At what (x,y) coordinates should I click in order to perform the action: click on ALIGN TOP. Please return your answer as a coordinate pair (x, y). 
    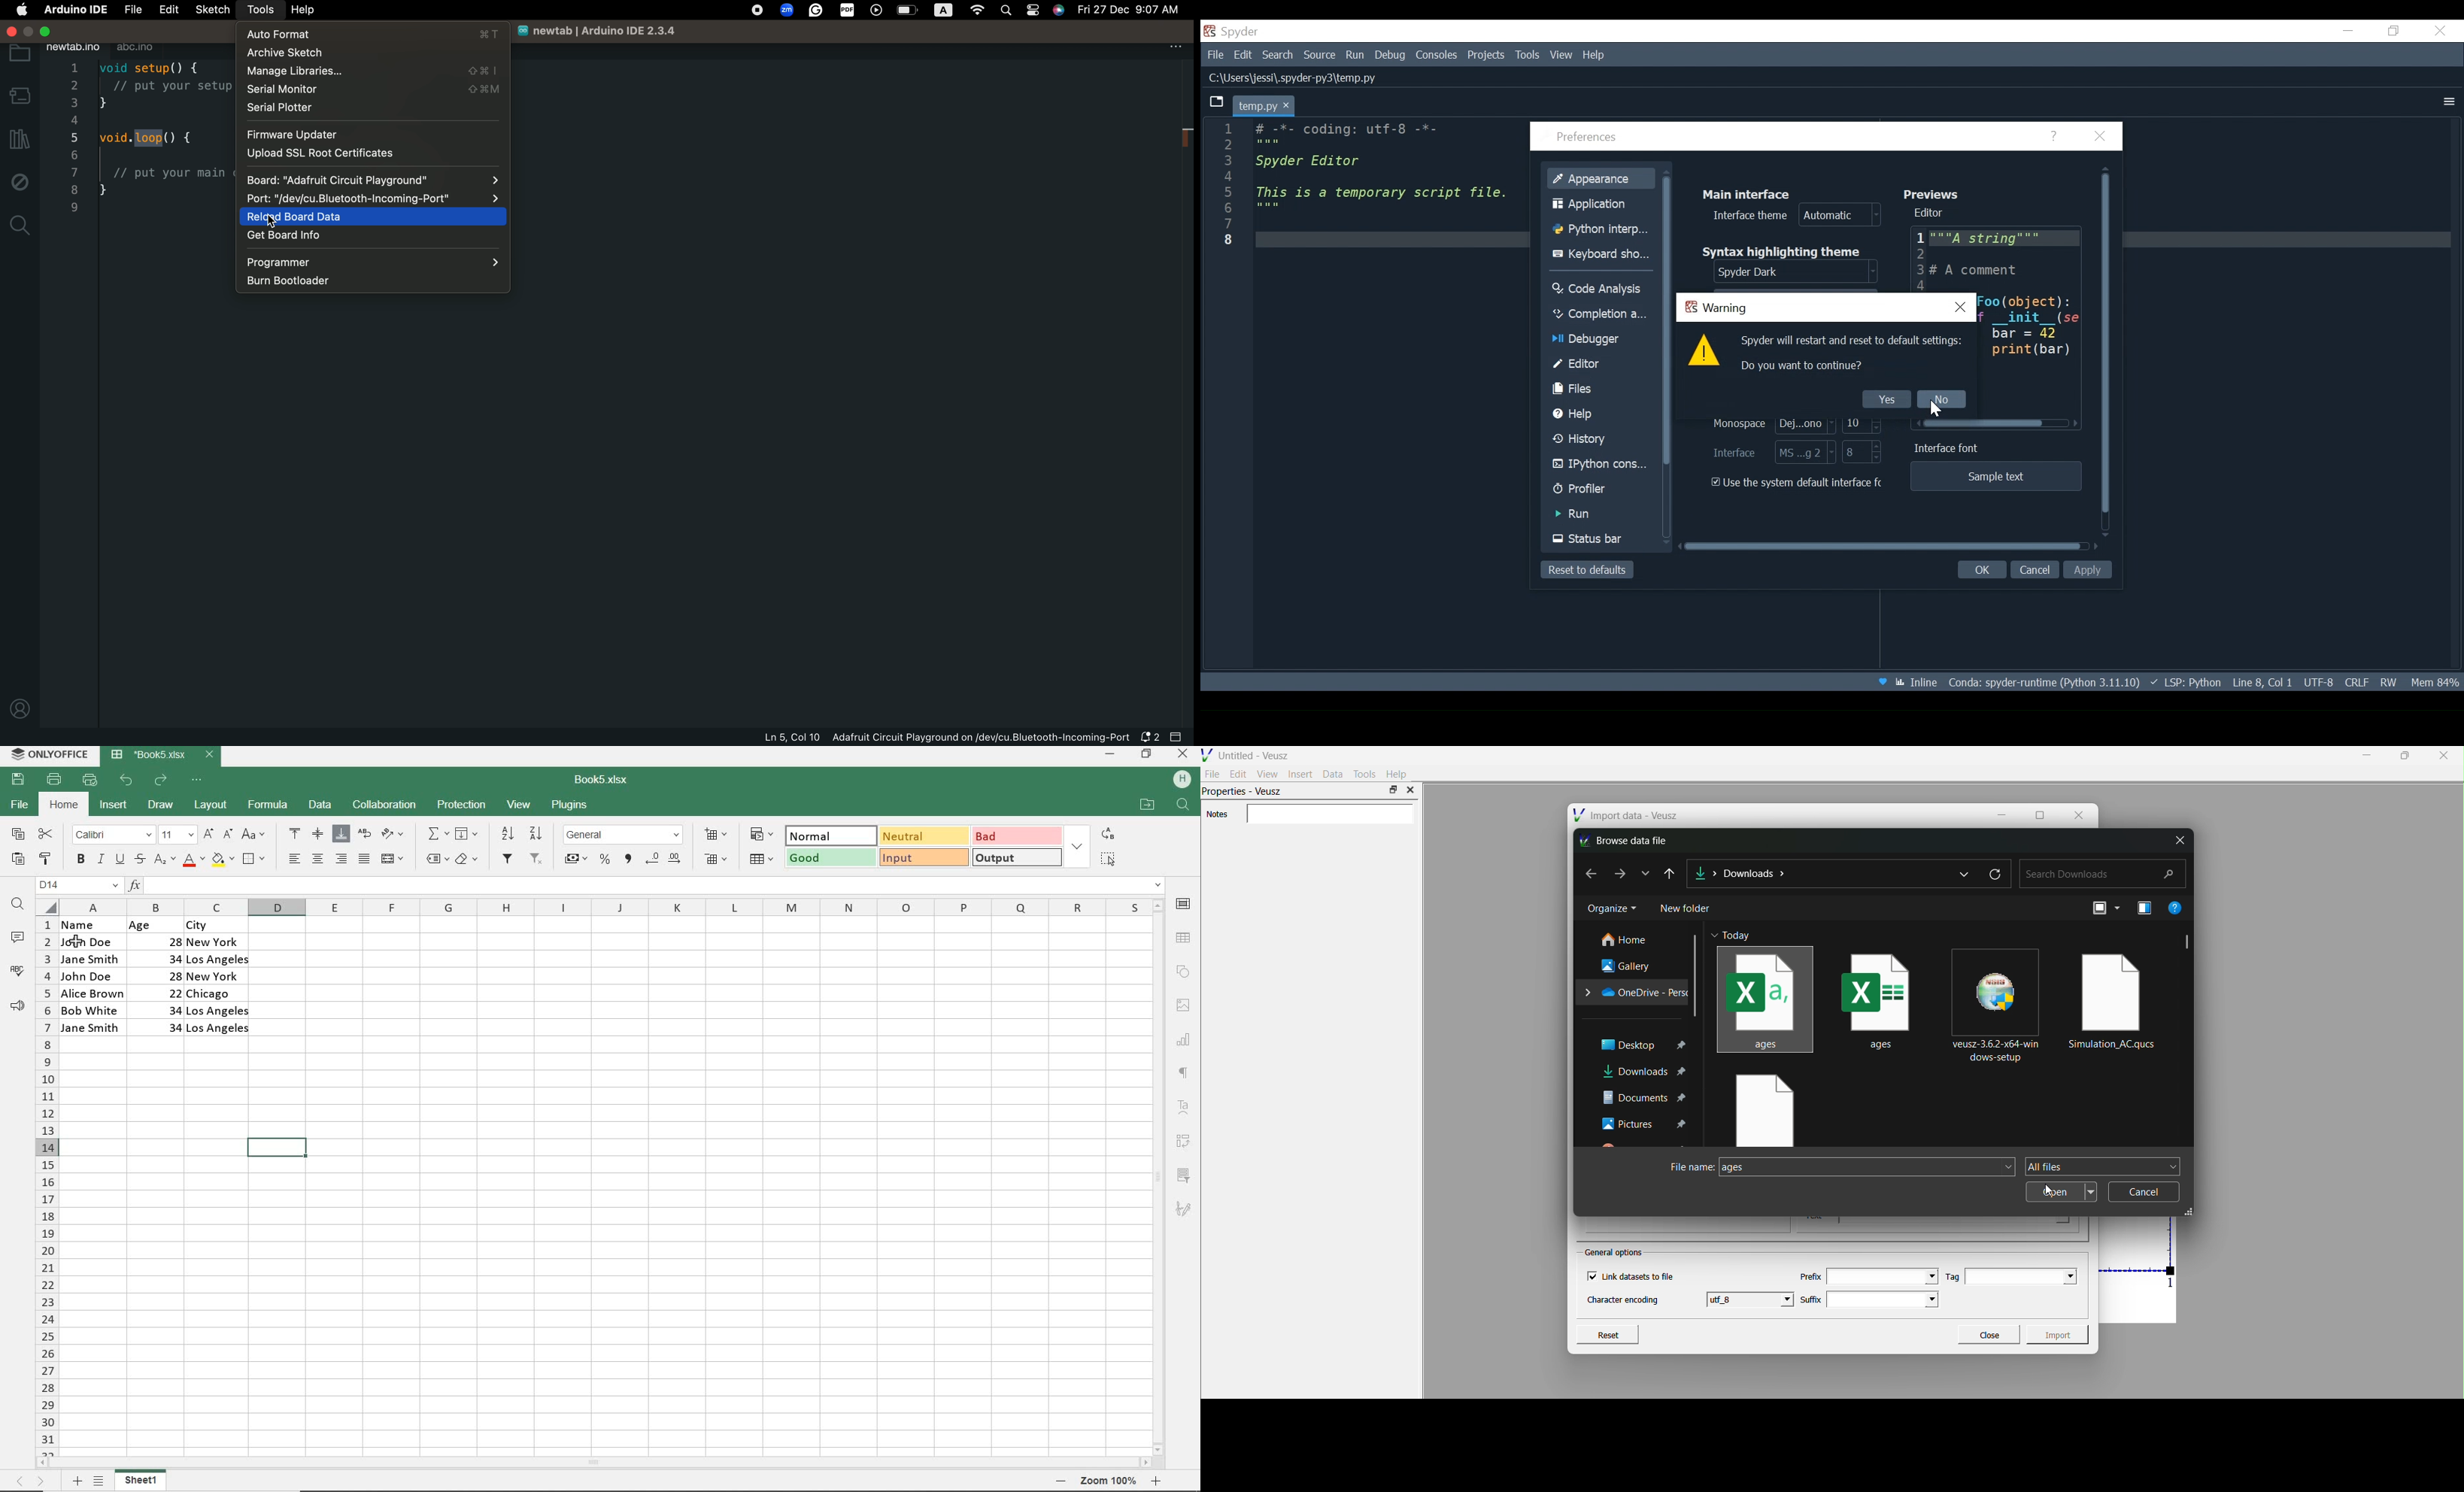
    Looking at the image, I should click on (296, 833).